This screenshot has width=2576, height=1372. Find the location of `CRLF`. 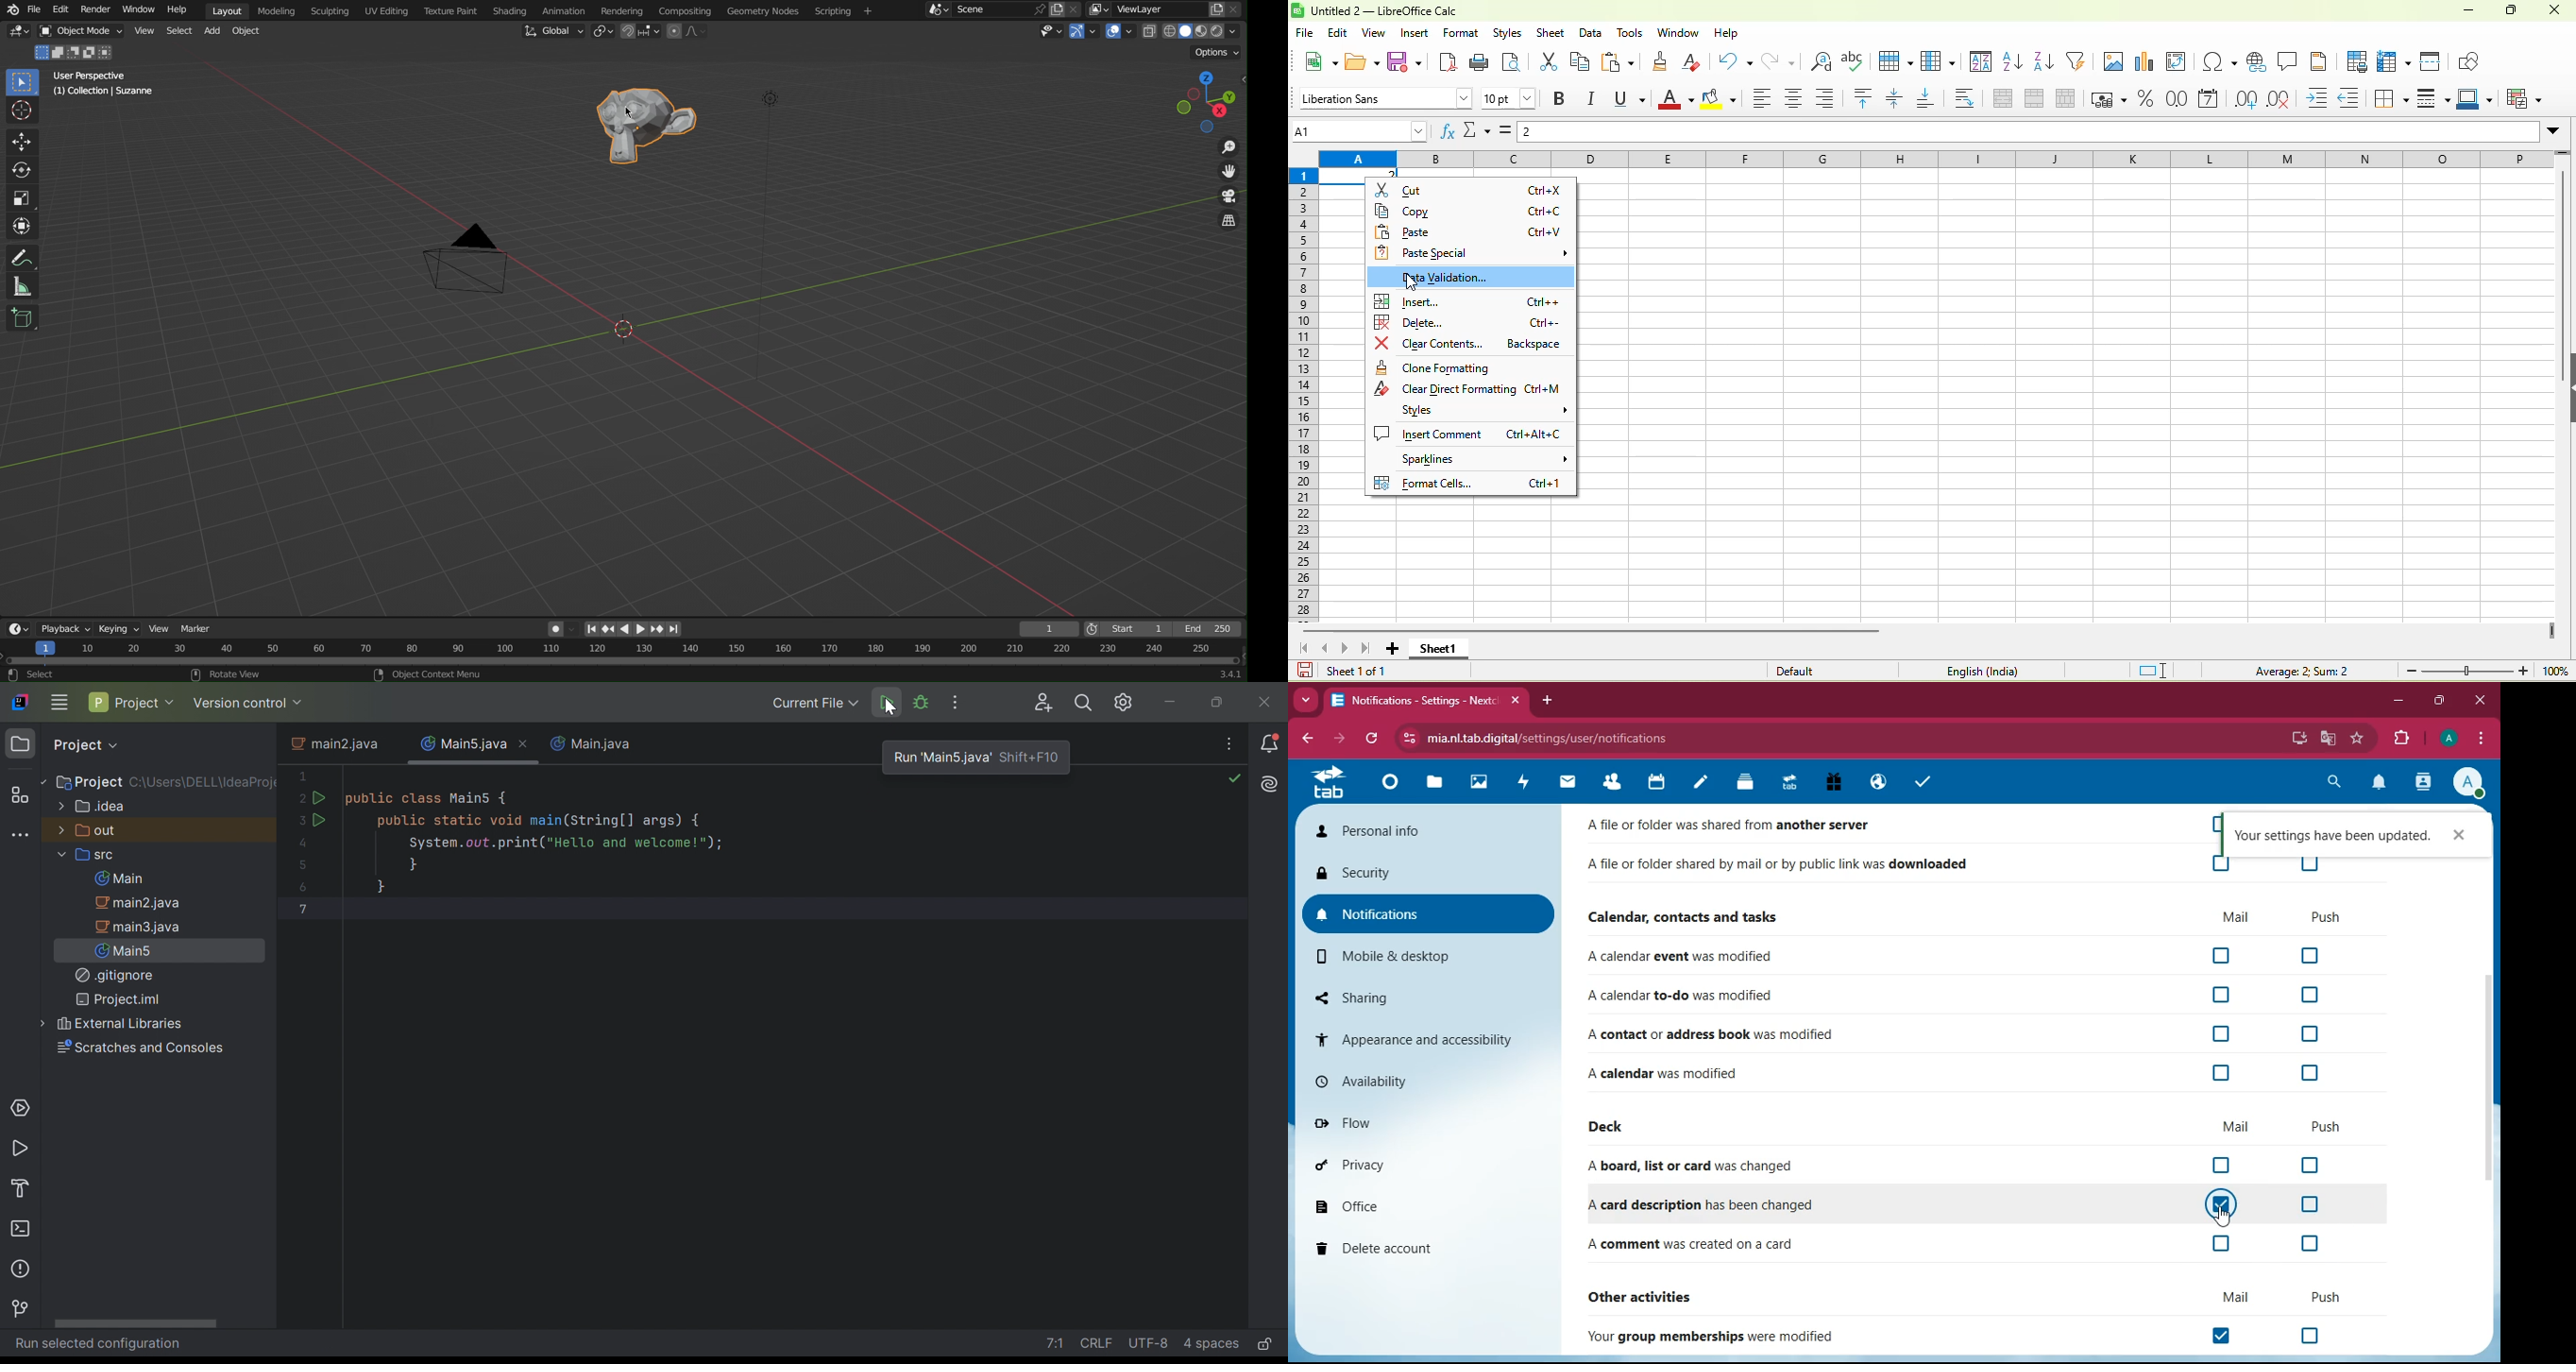

CRLF is located at coordinates (1098, 1343).